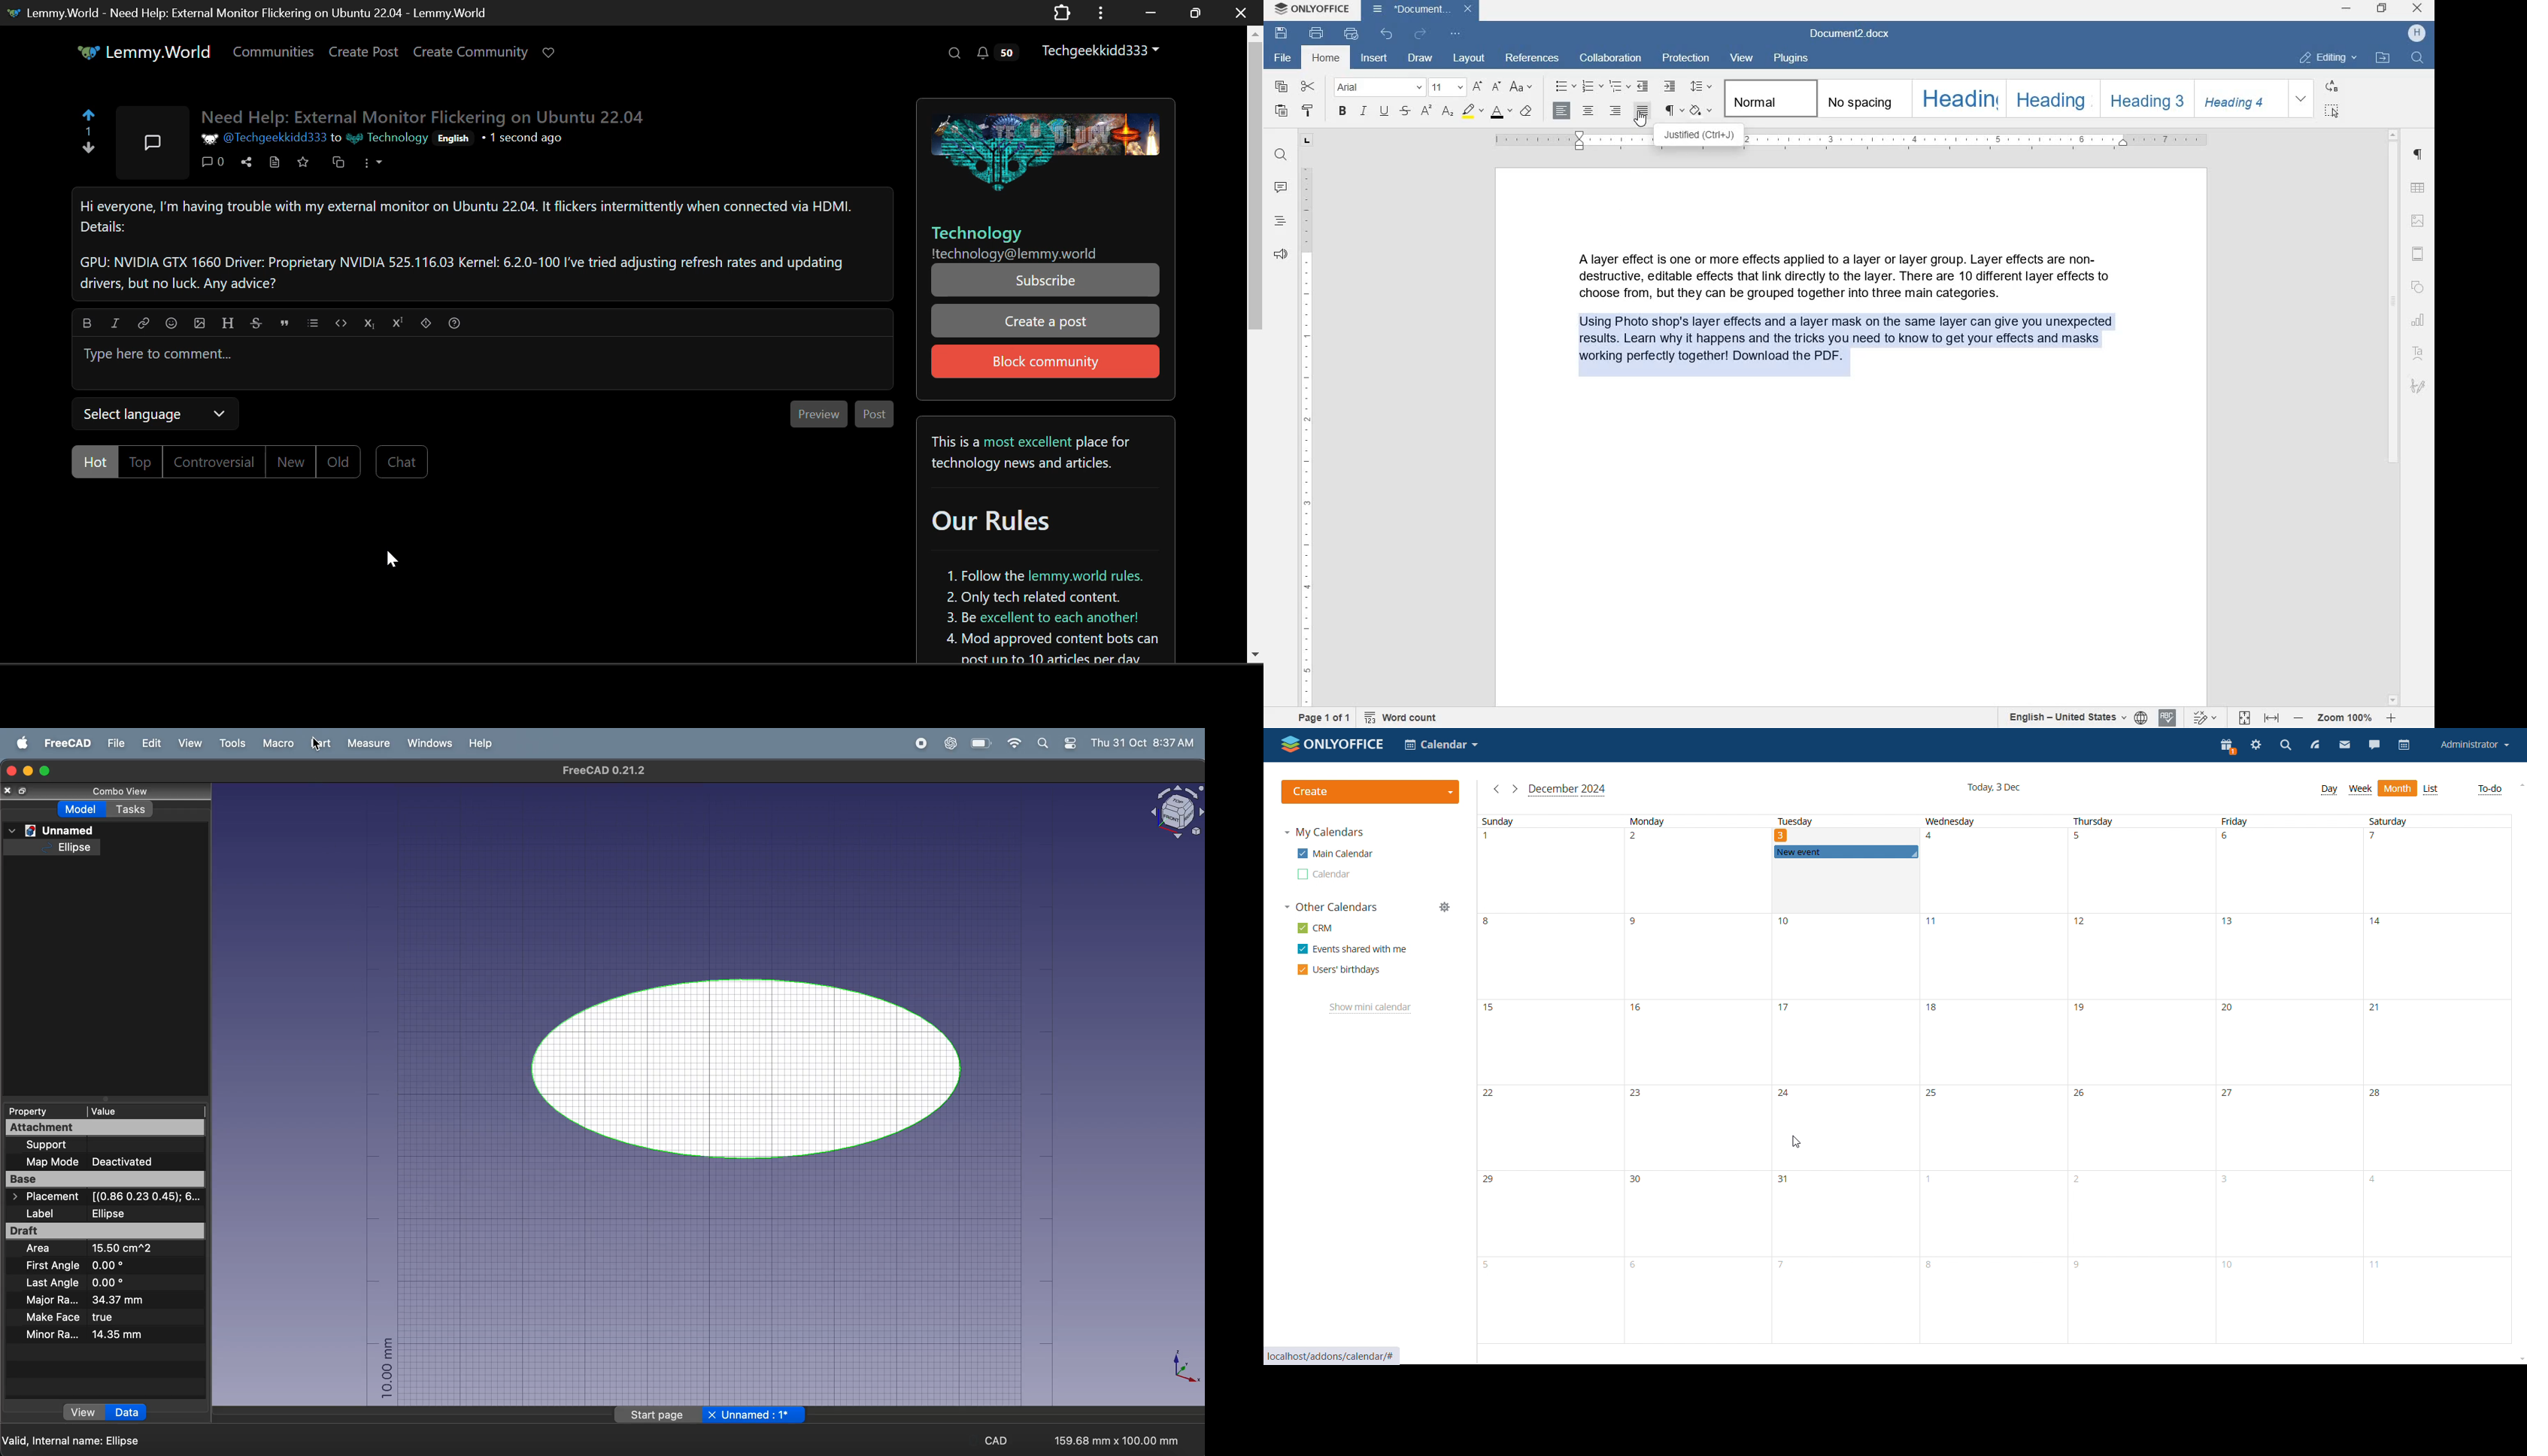 Image resolution: width=2548 pixels, height=1456 pixels. What do you see at coordinates (104, 1212) in the screenshot?
I see `label` at bounding box center [104, 1212].